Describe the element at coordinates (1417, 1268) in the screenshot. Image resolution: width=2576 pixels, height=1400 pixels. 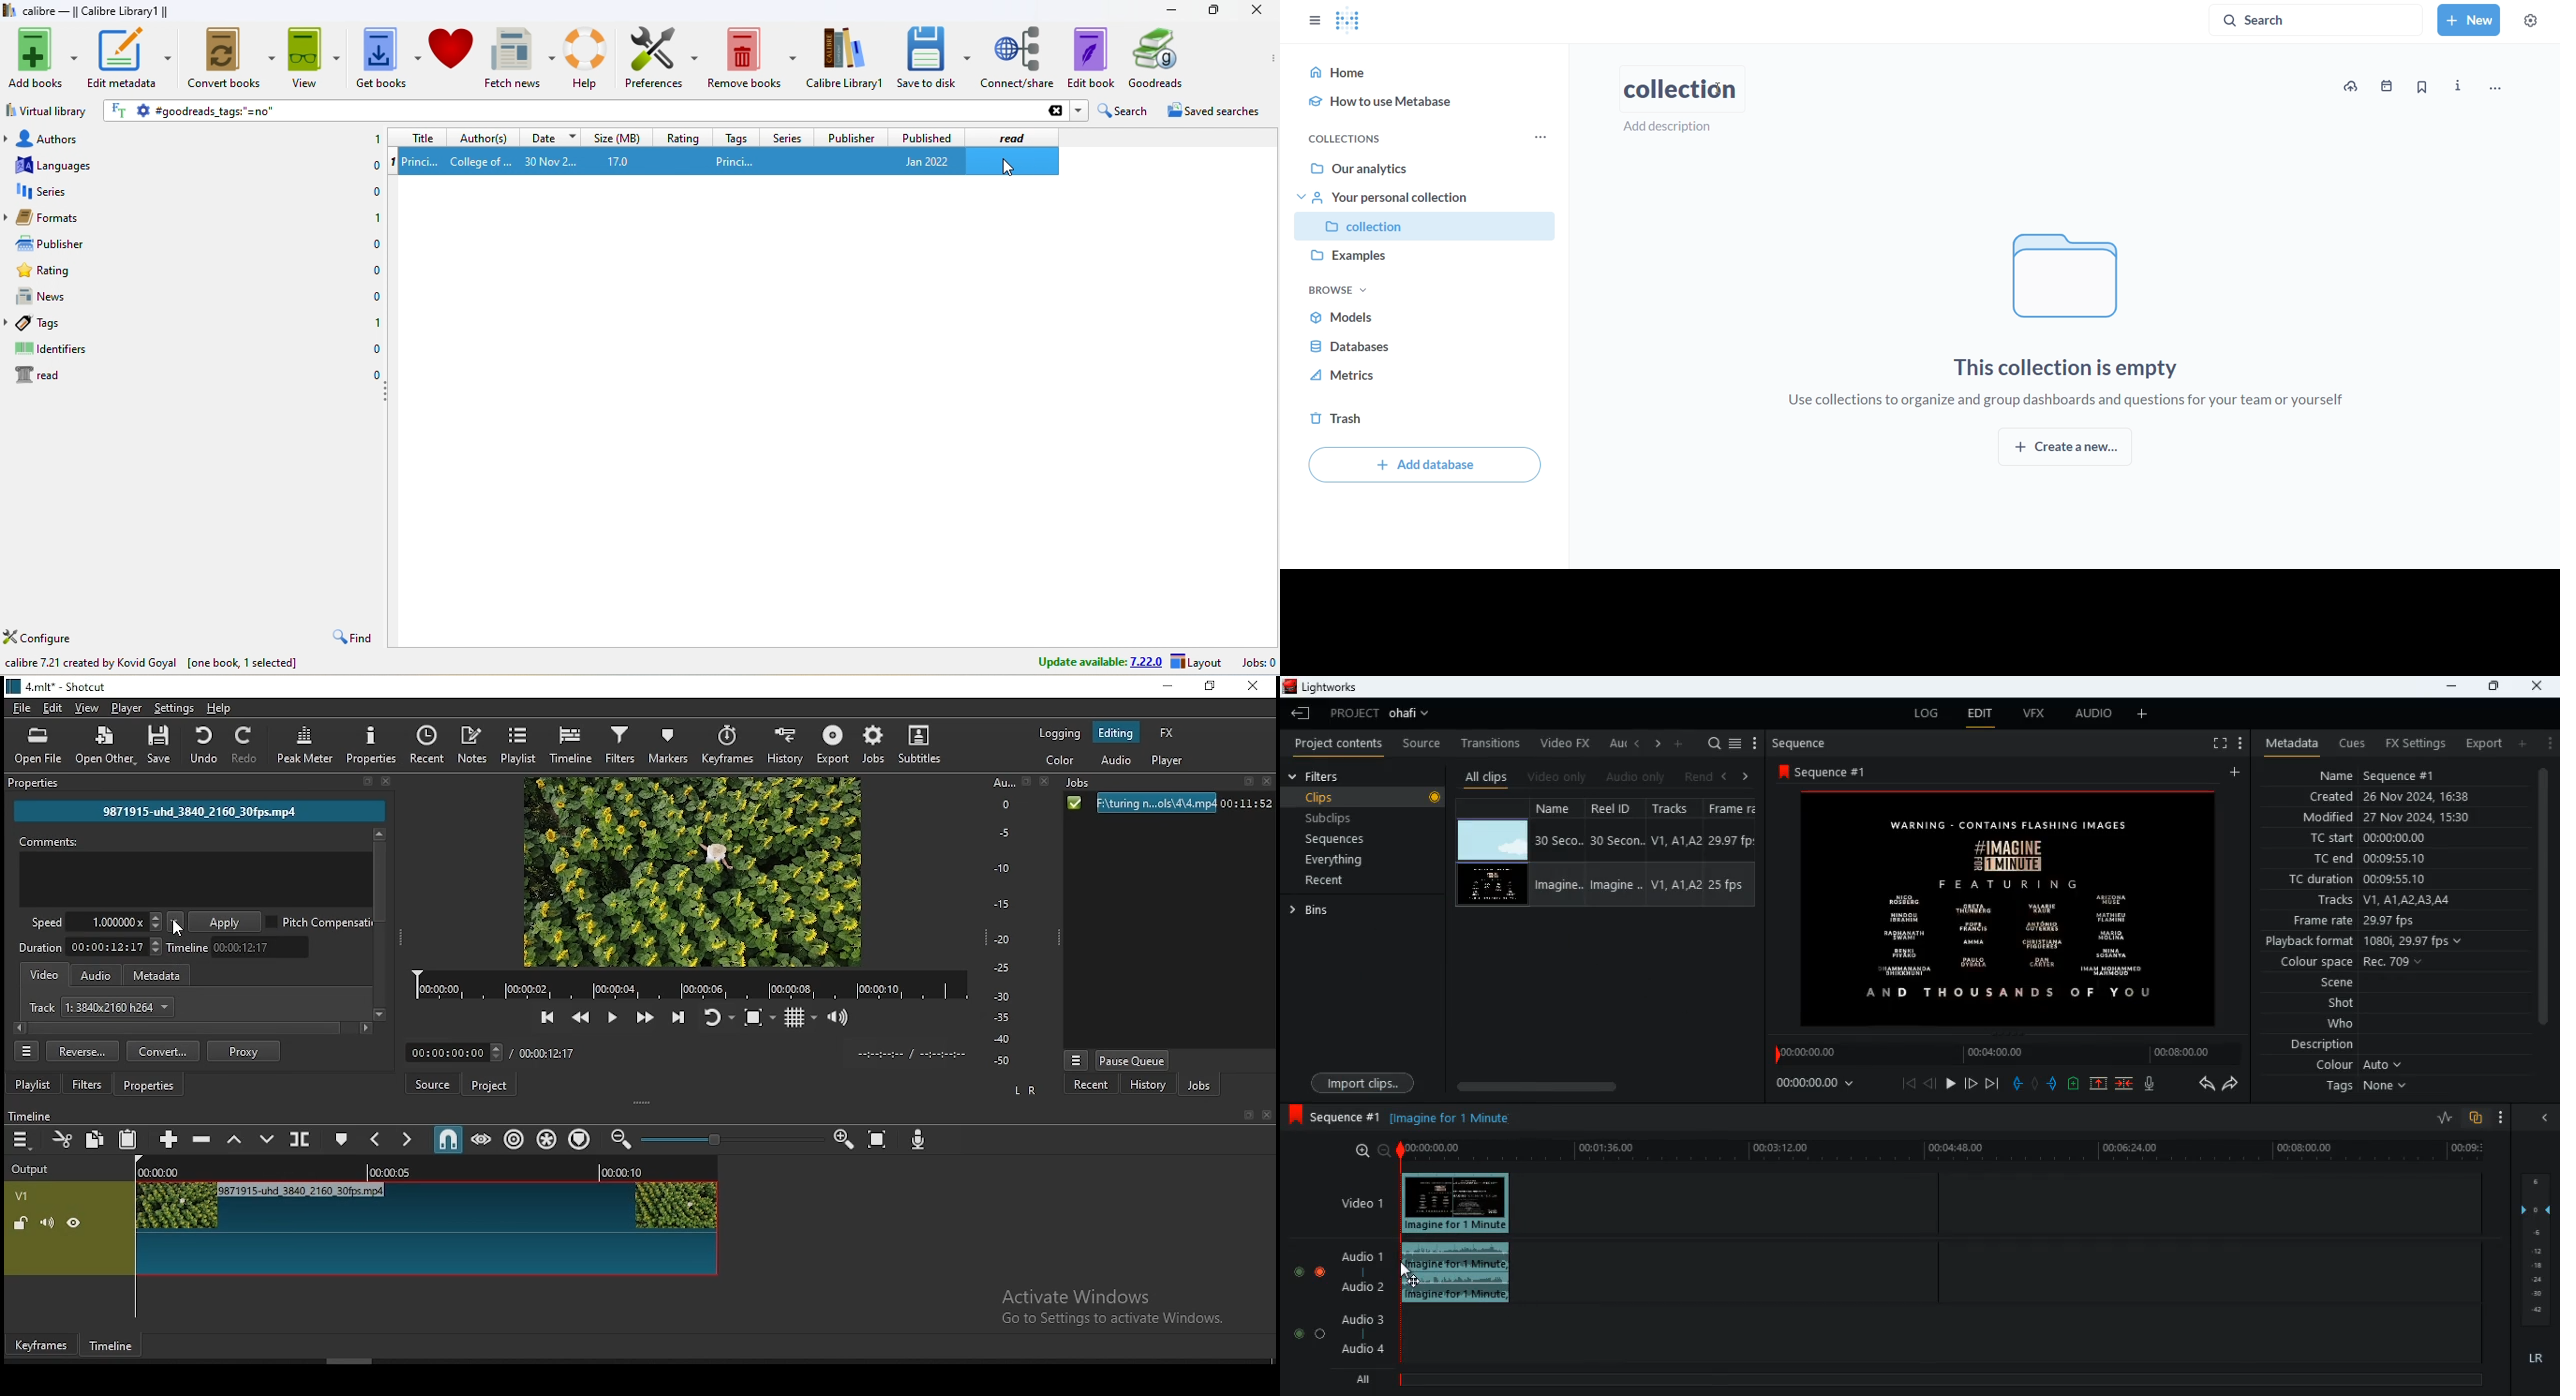
I see `Mouse Cursor` at that location.